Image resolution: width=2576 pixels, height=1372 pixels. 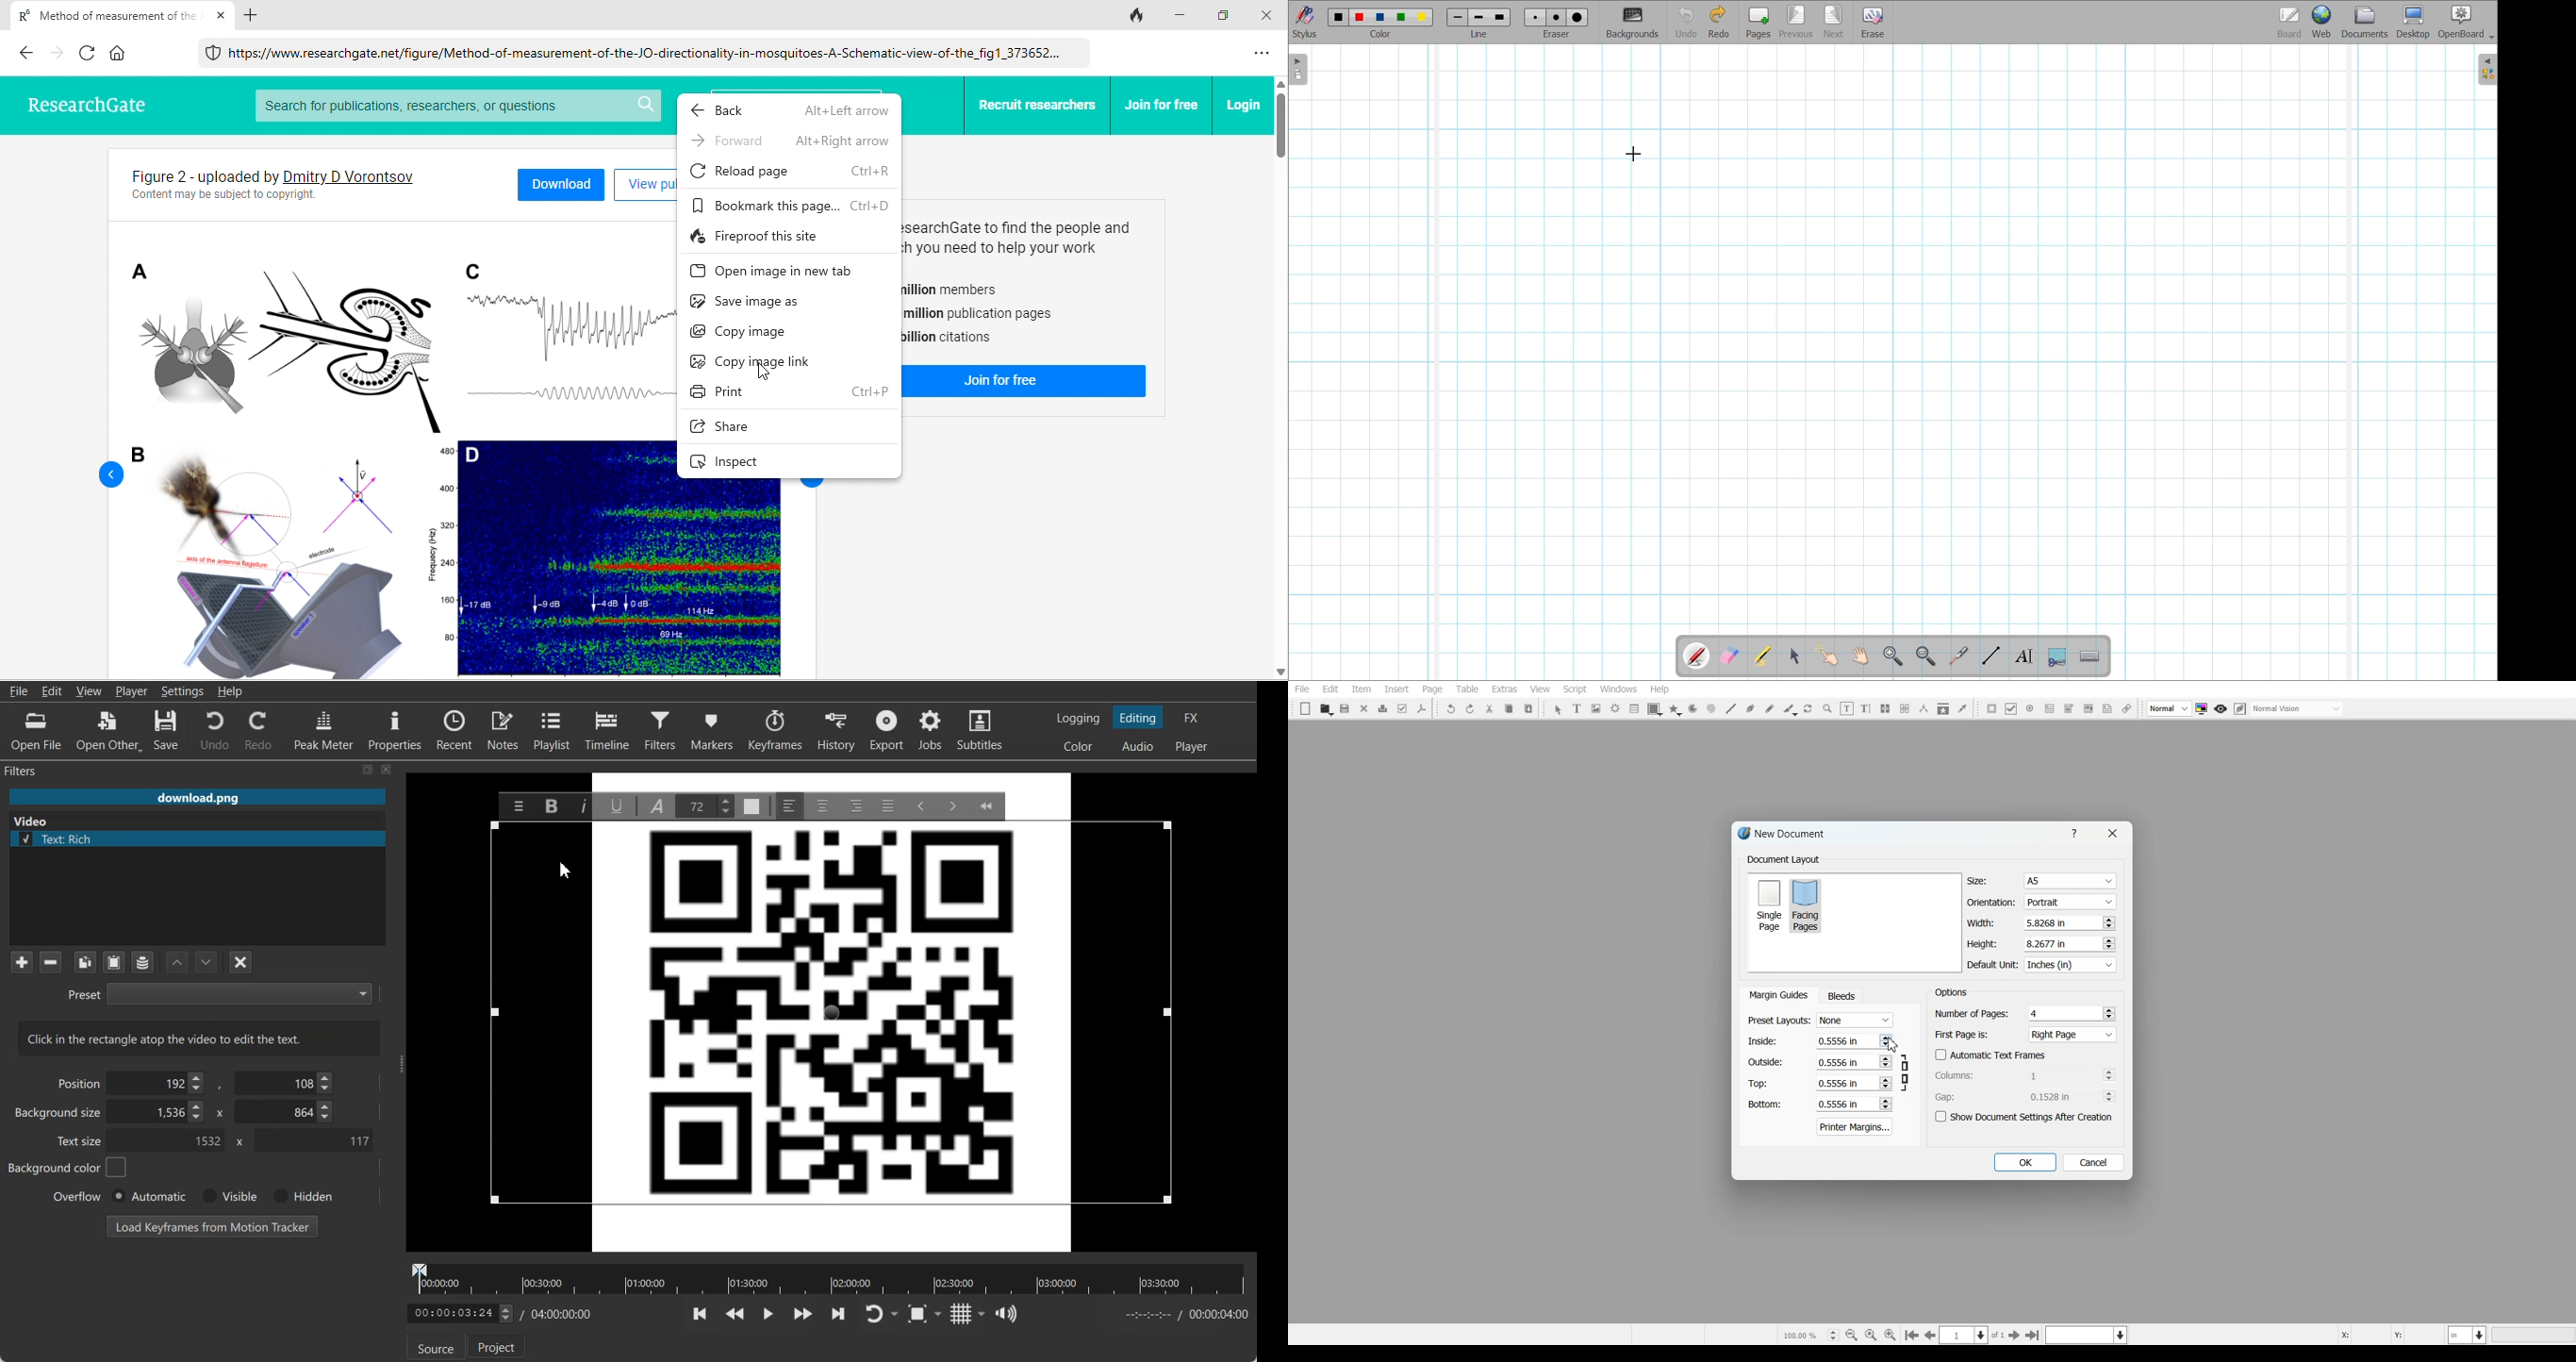 What do you see at coordinates (2108, 923) in the screenshot?
I see `Increase and decrease No. ` at bounding box center [2108, 923].